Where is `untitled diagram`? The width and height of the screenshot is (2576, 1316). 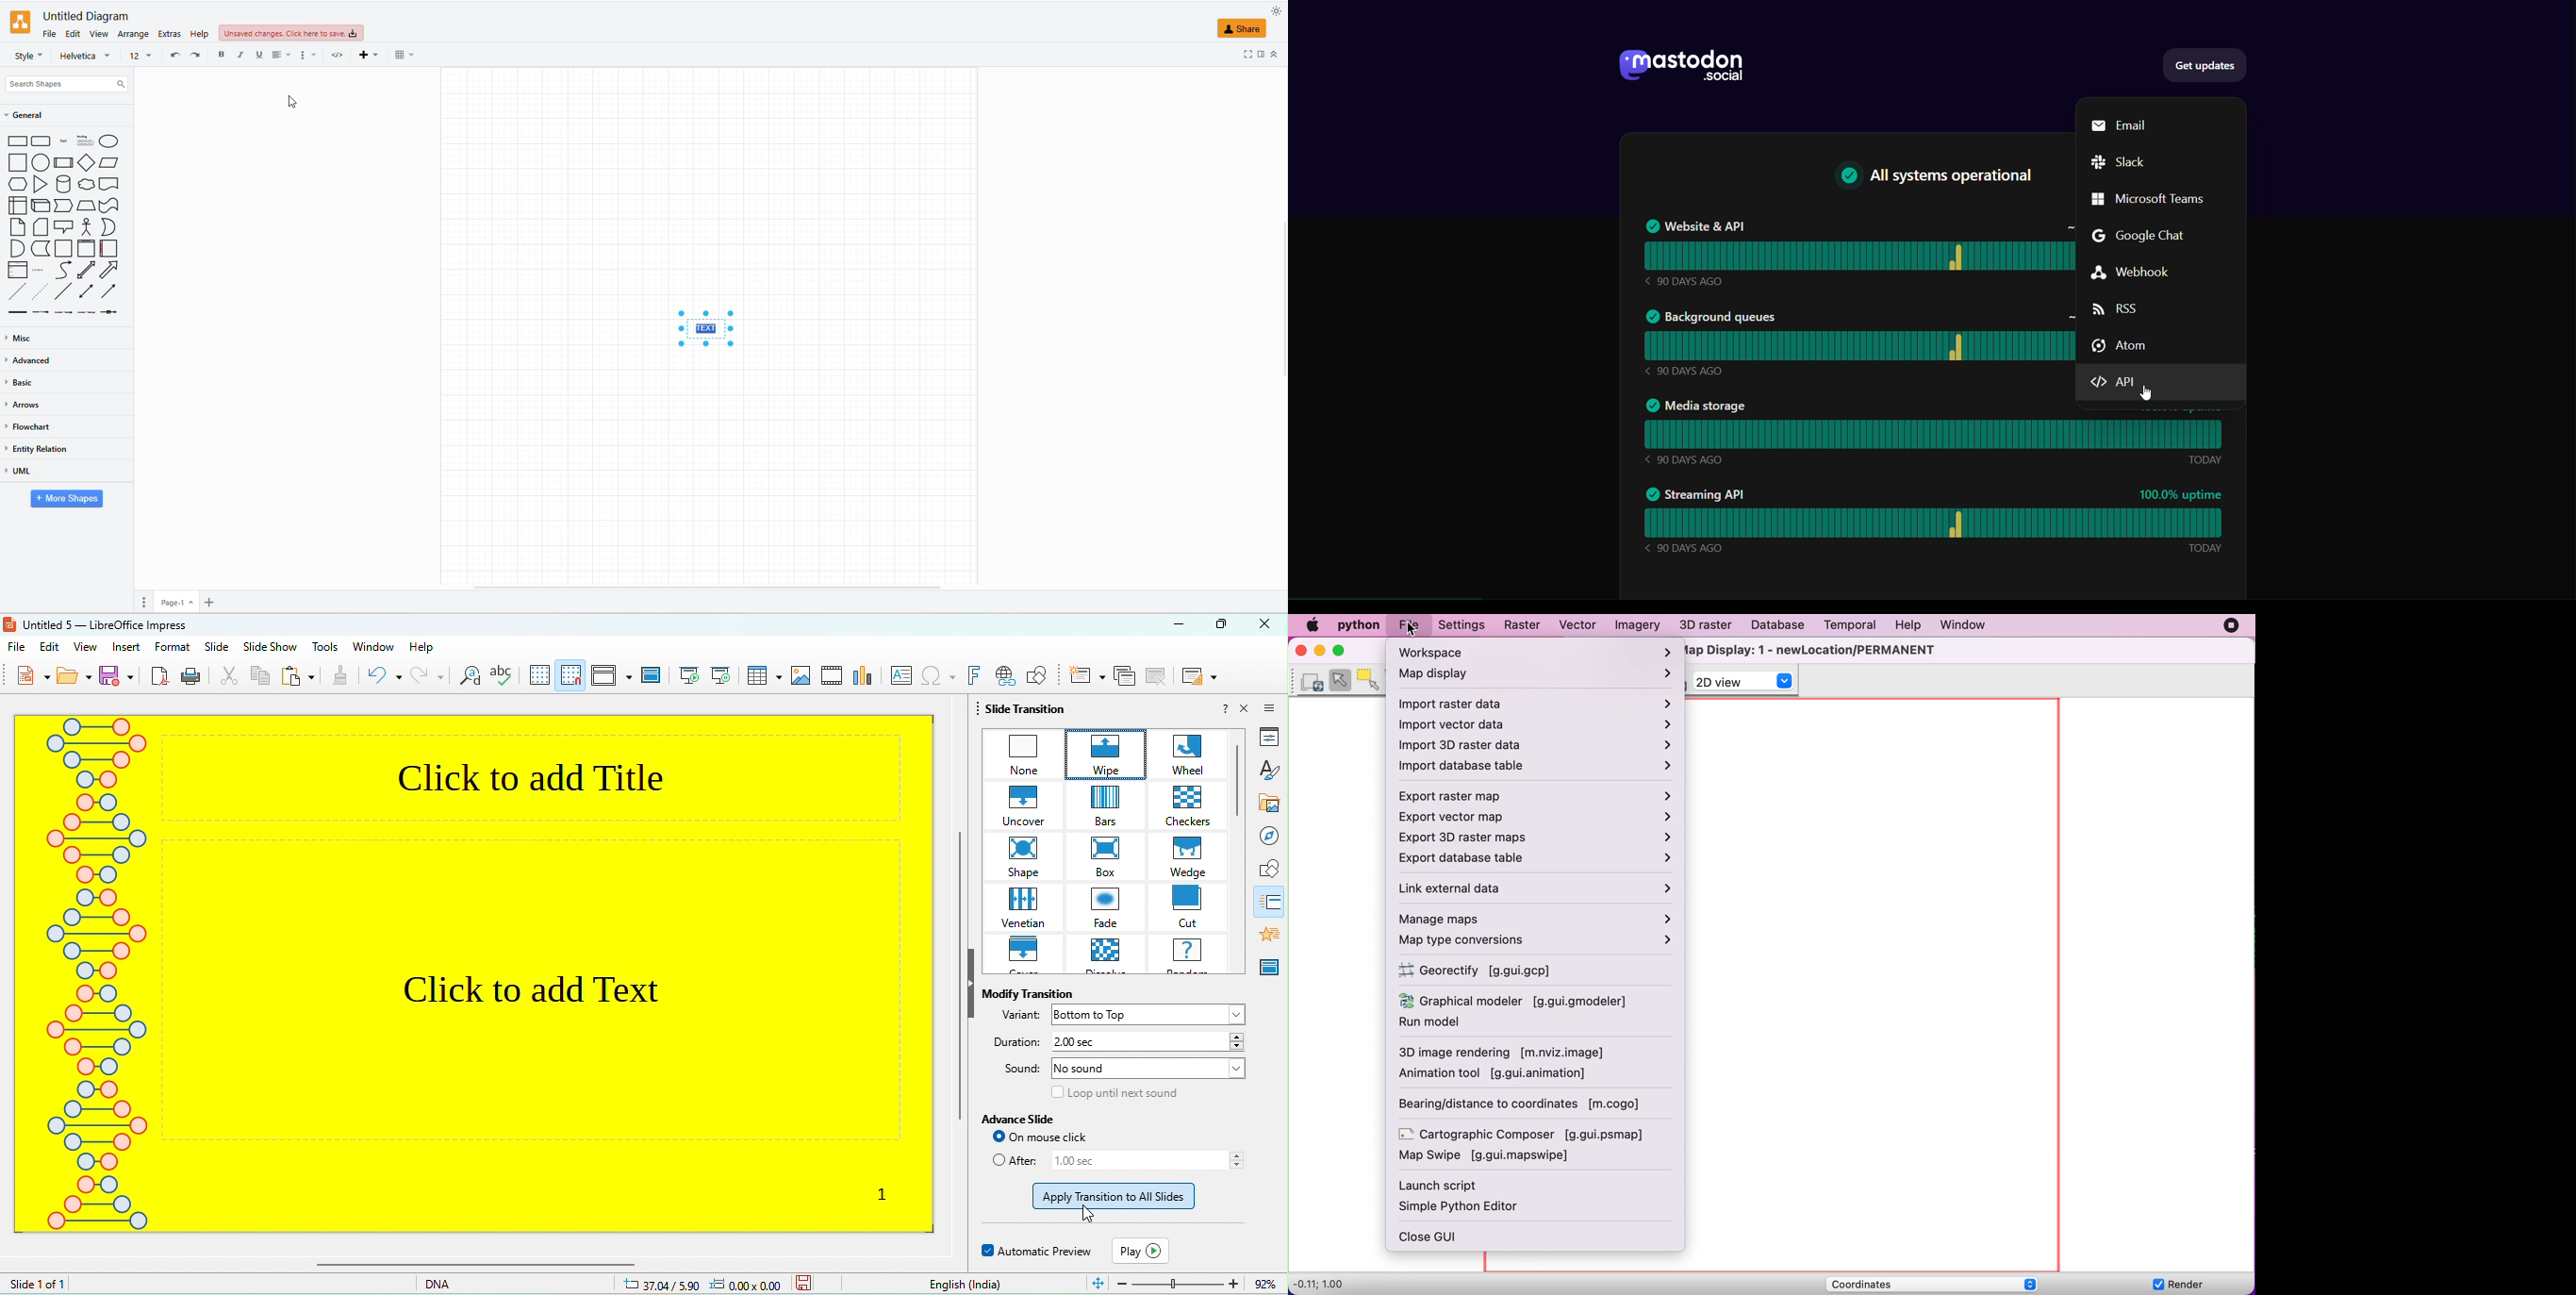 untitled diagram is located at coordinates (83, 16).